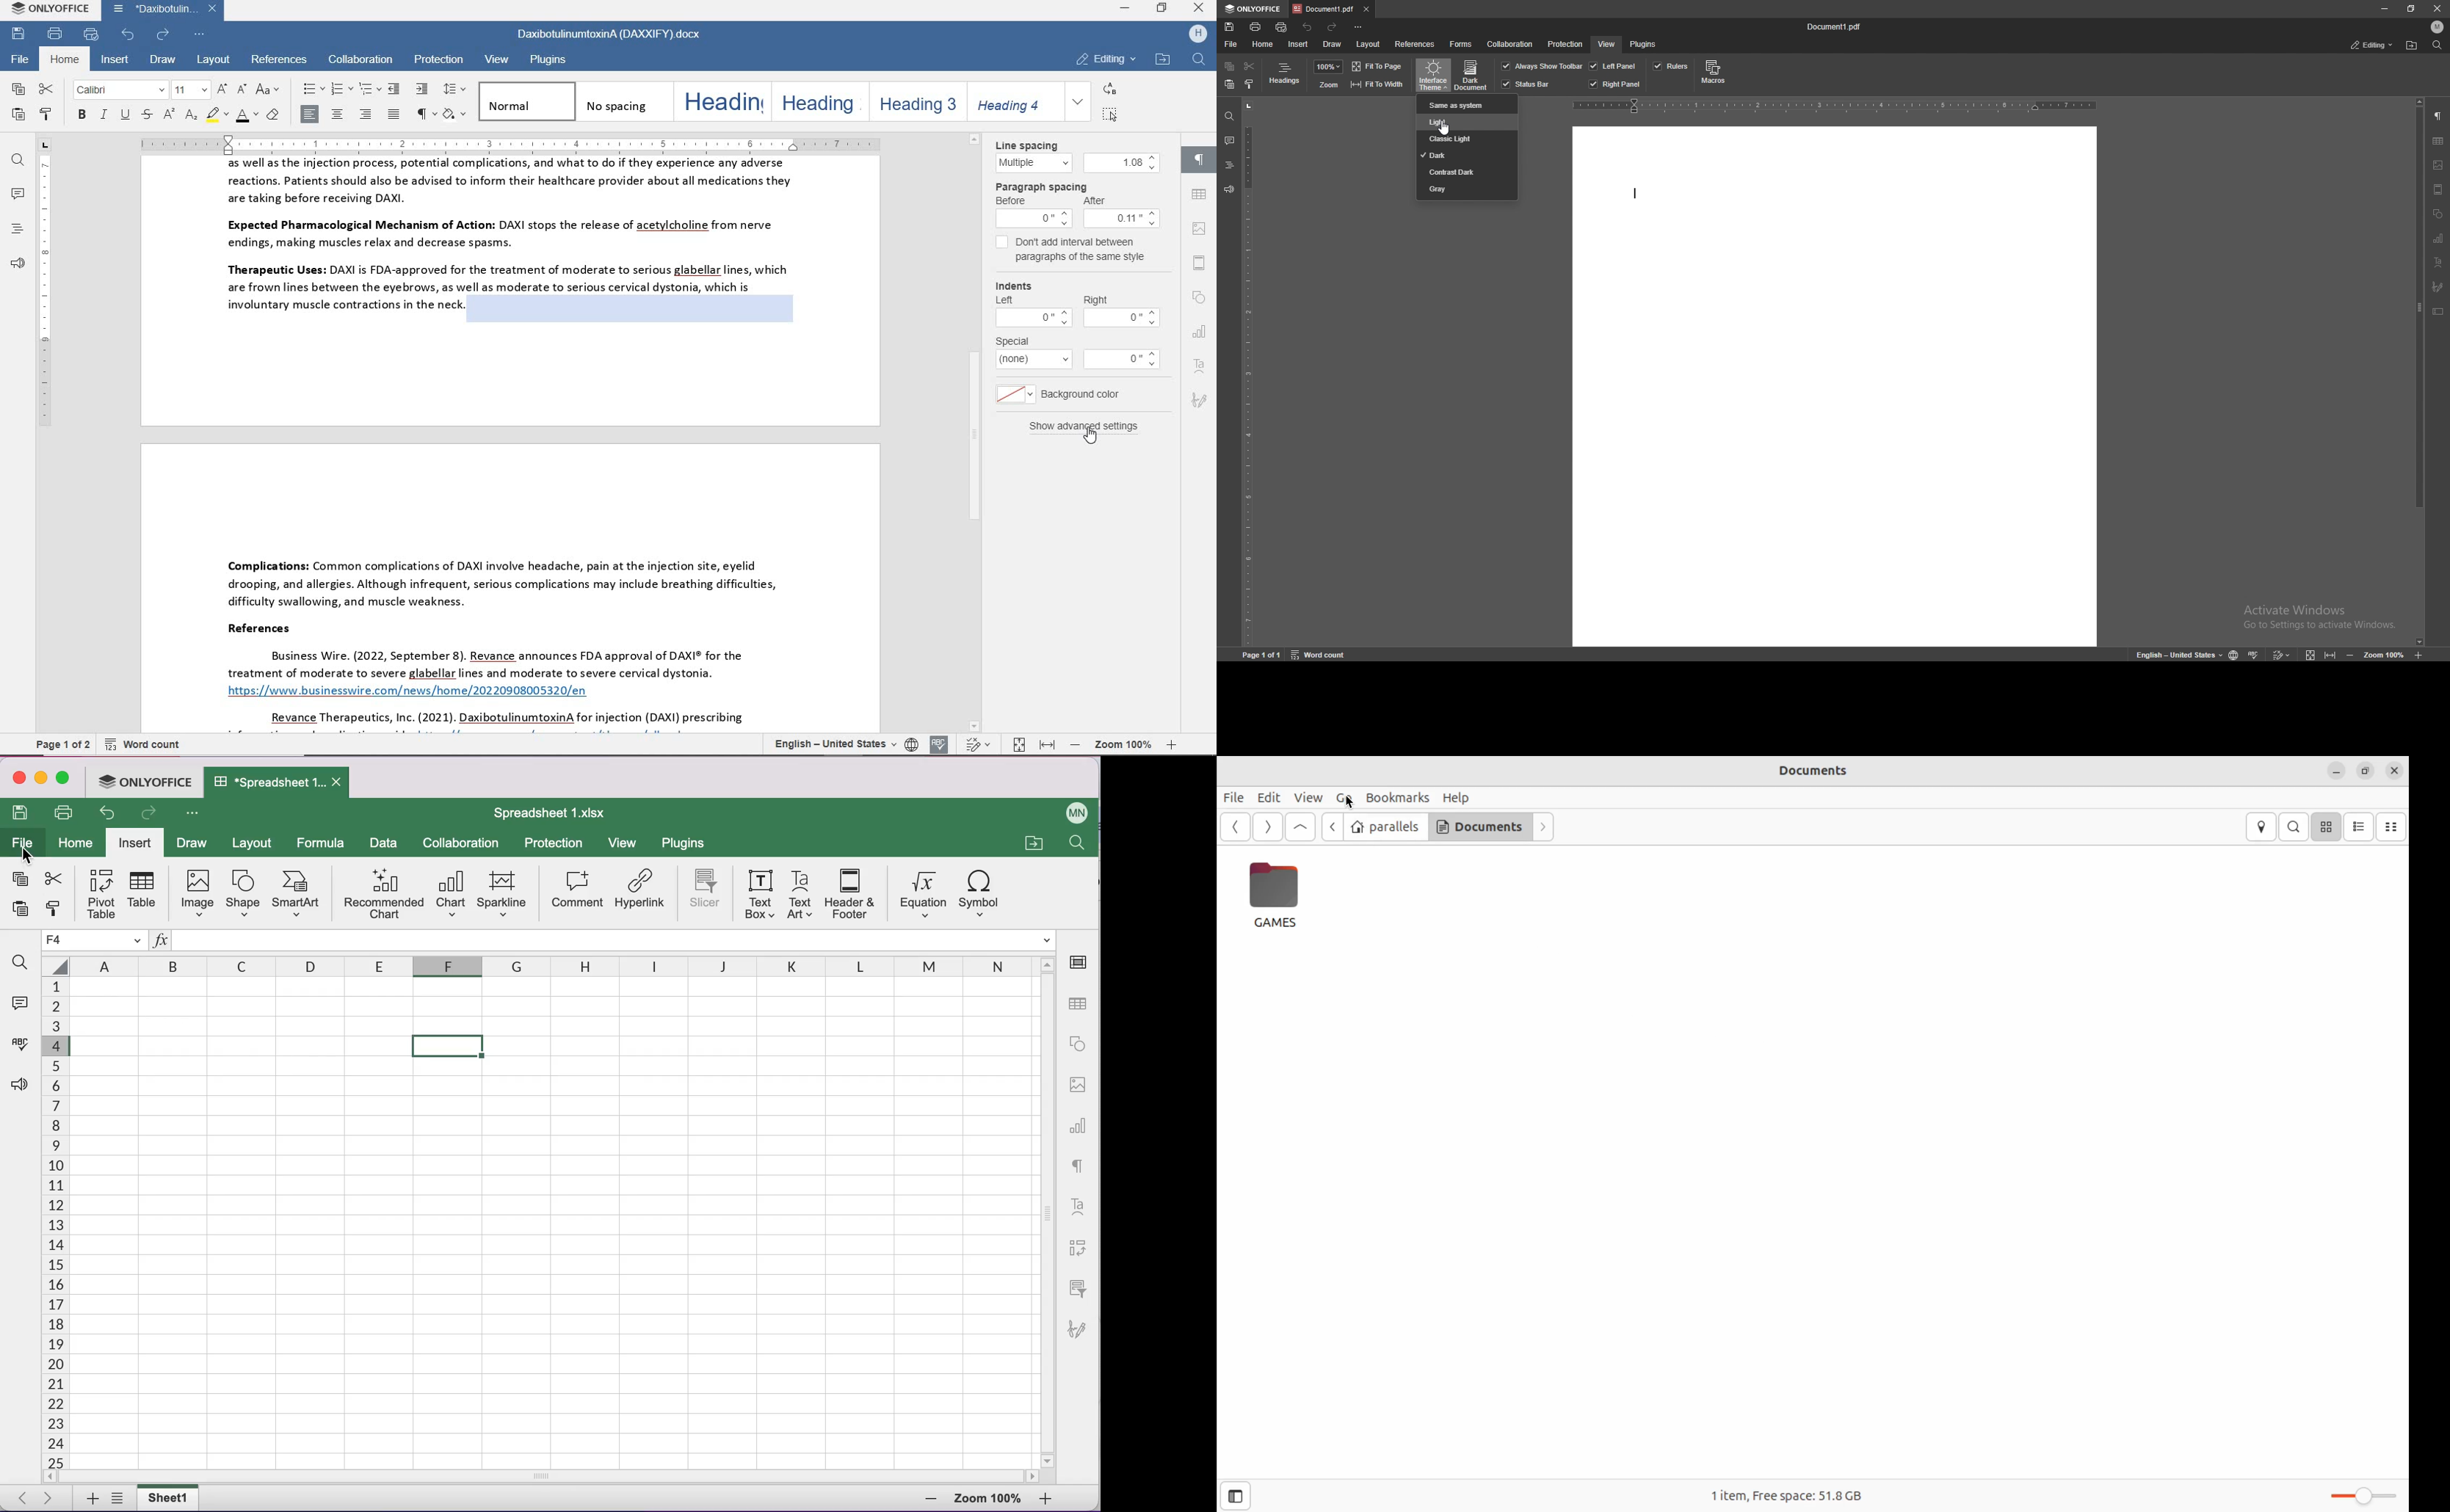  What do you see at coordinates (296, 895) in the screenshot?
I see `smart art` at bounding box center [296, 895].